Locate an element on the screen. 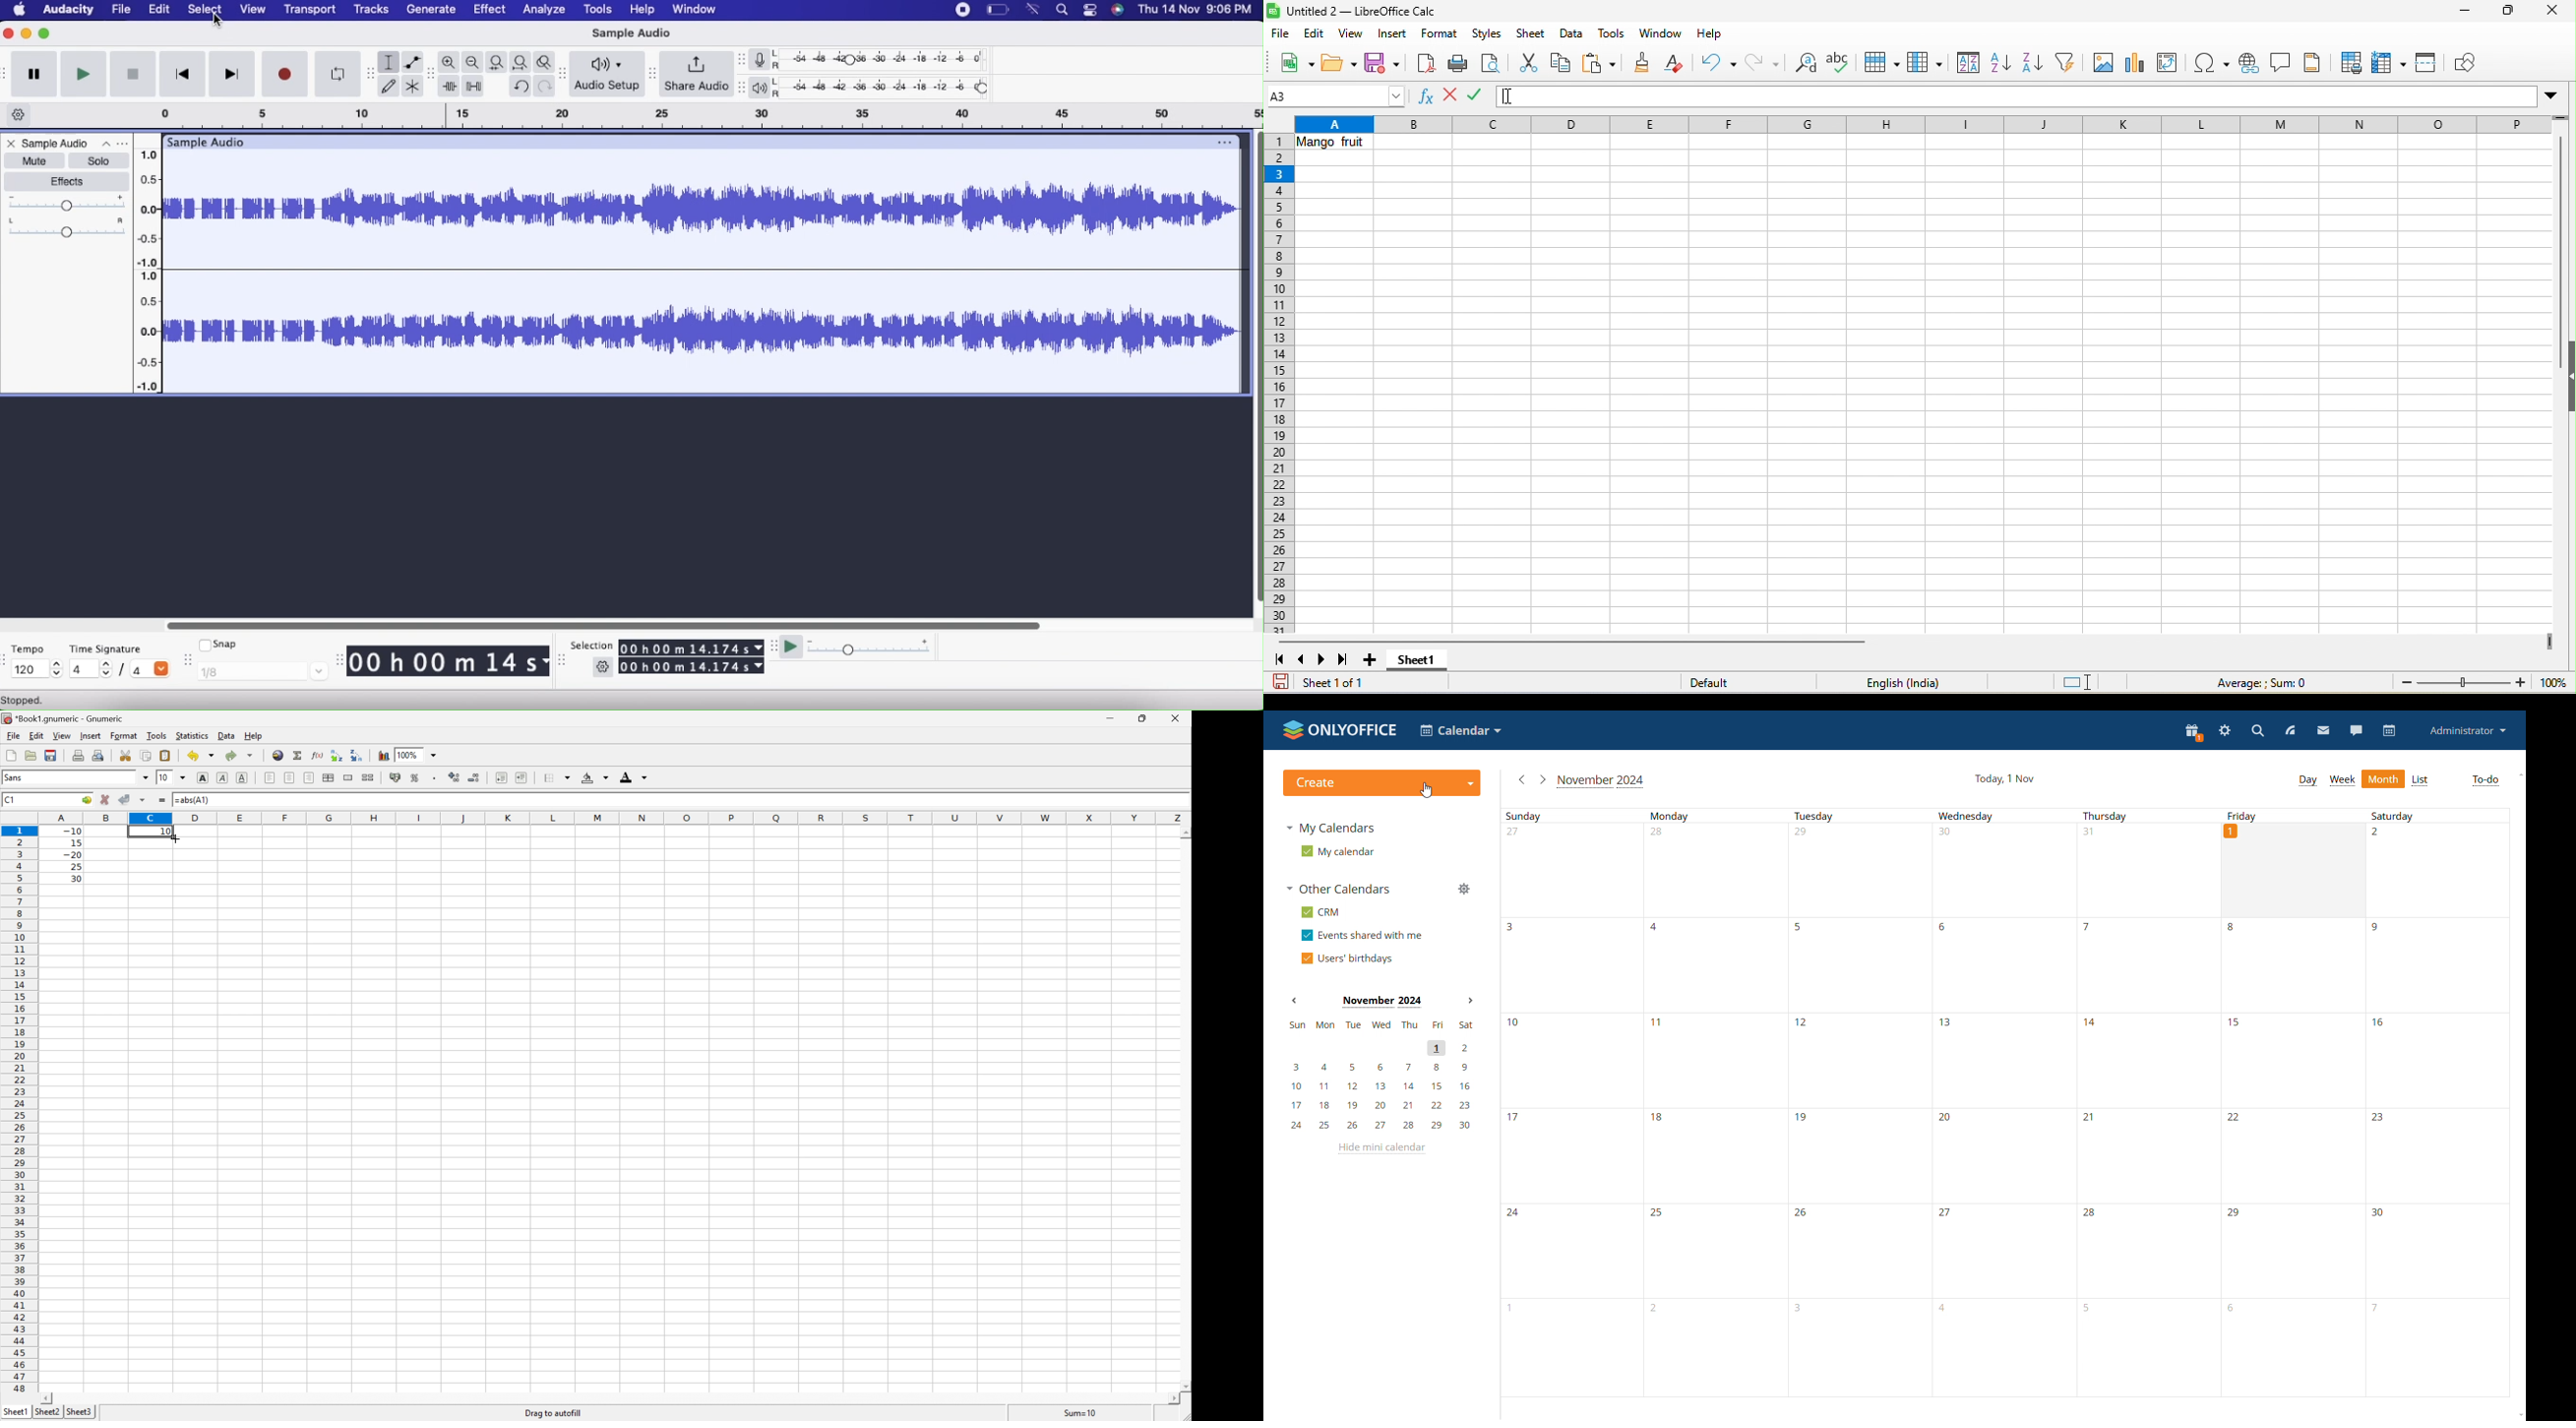 This screenshot has height=1428, width=2576. Siri is located at coordinates (1121, 10).